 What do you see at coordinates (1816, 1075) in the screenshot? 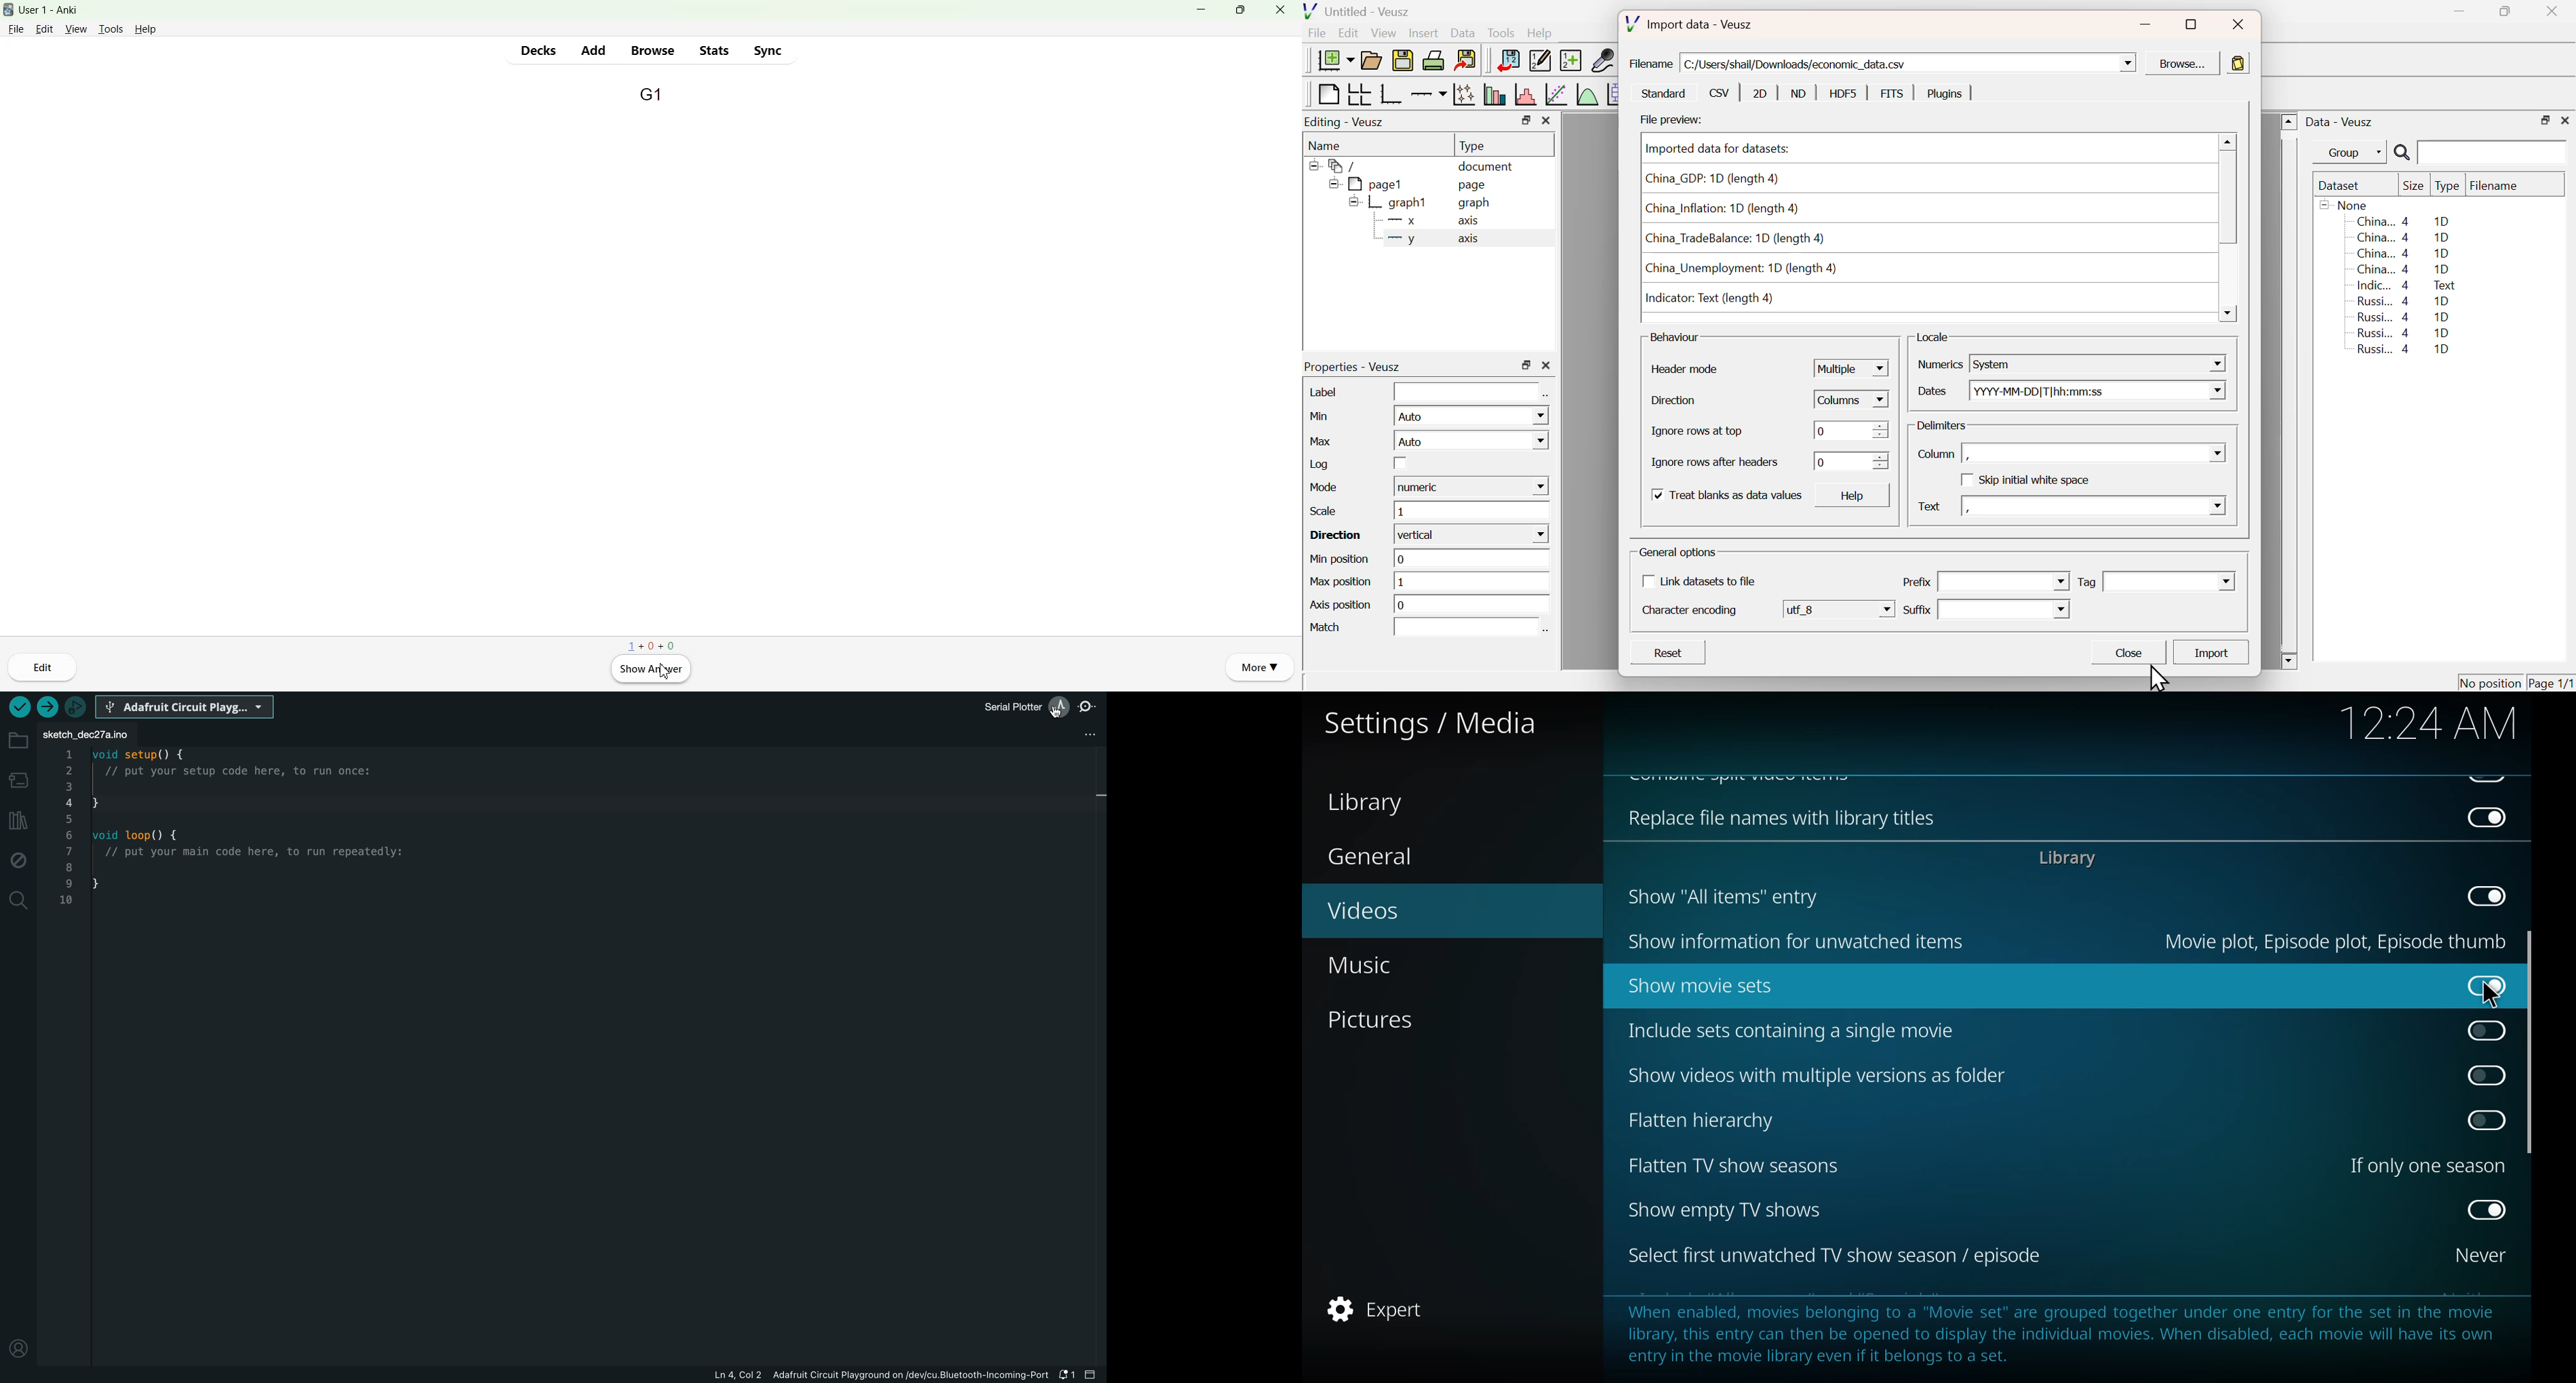
I see `show videos with multiple versions` at bounding box center [1816, 1075].